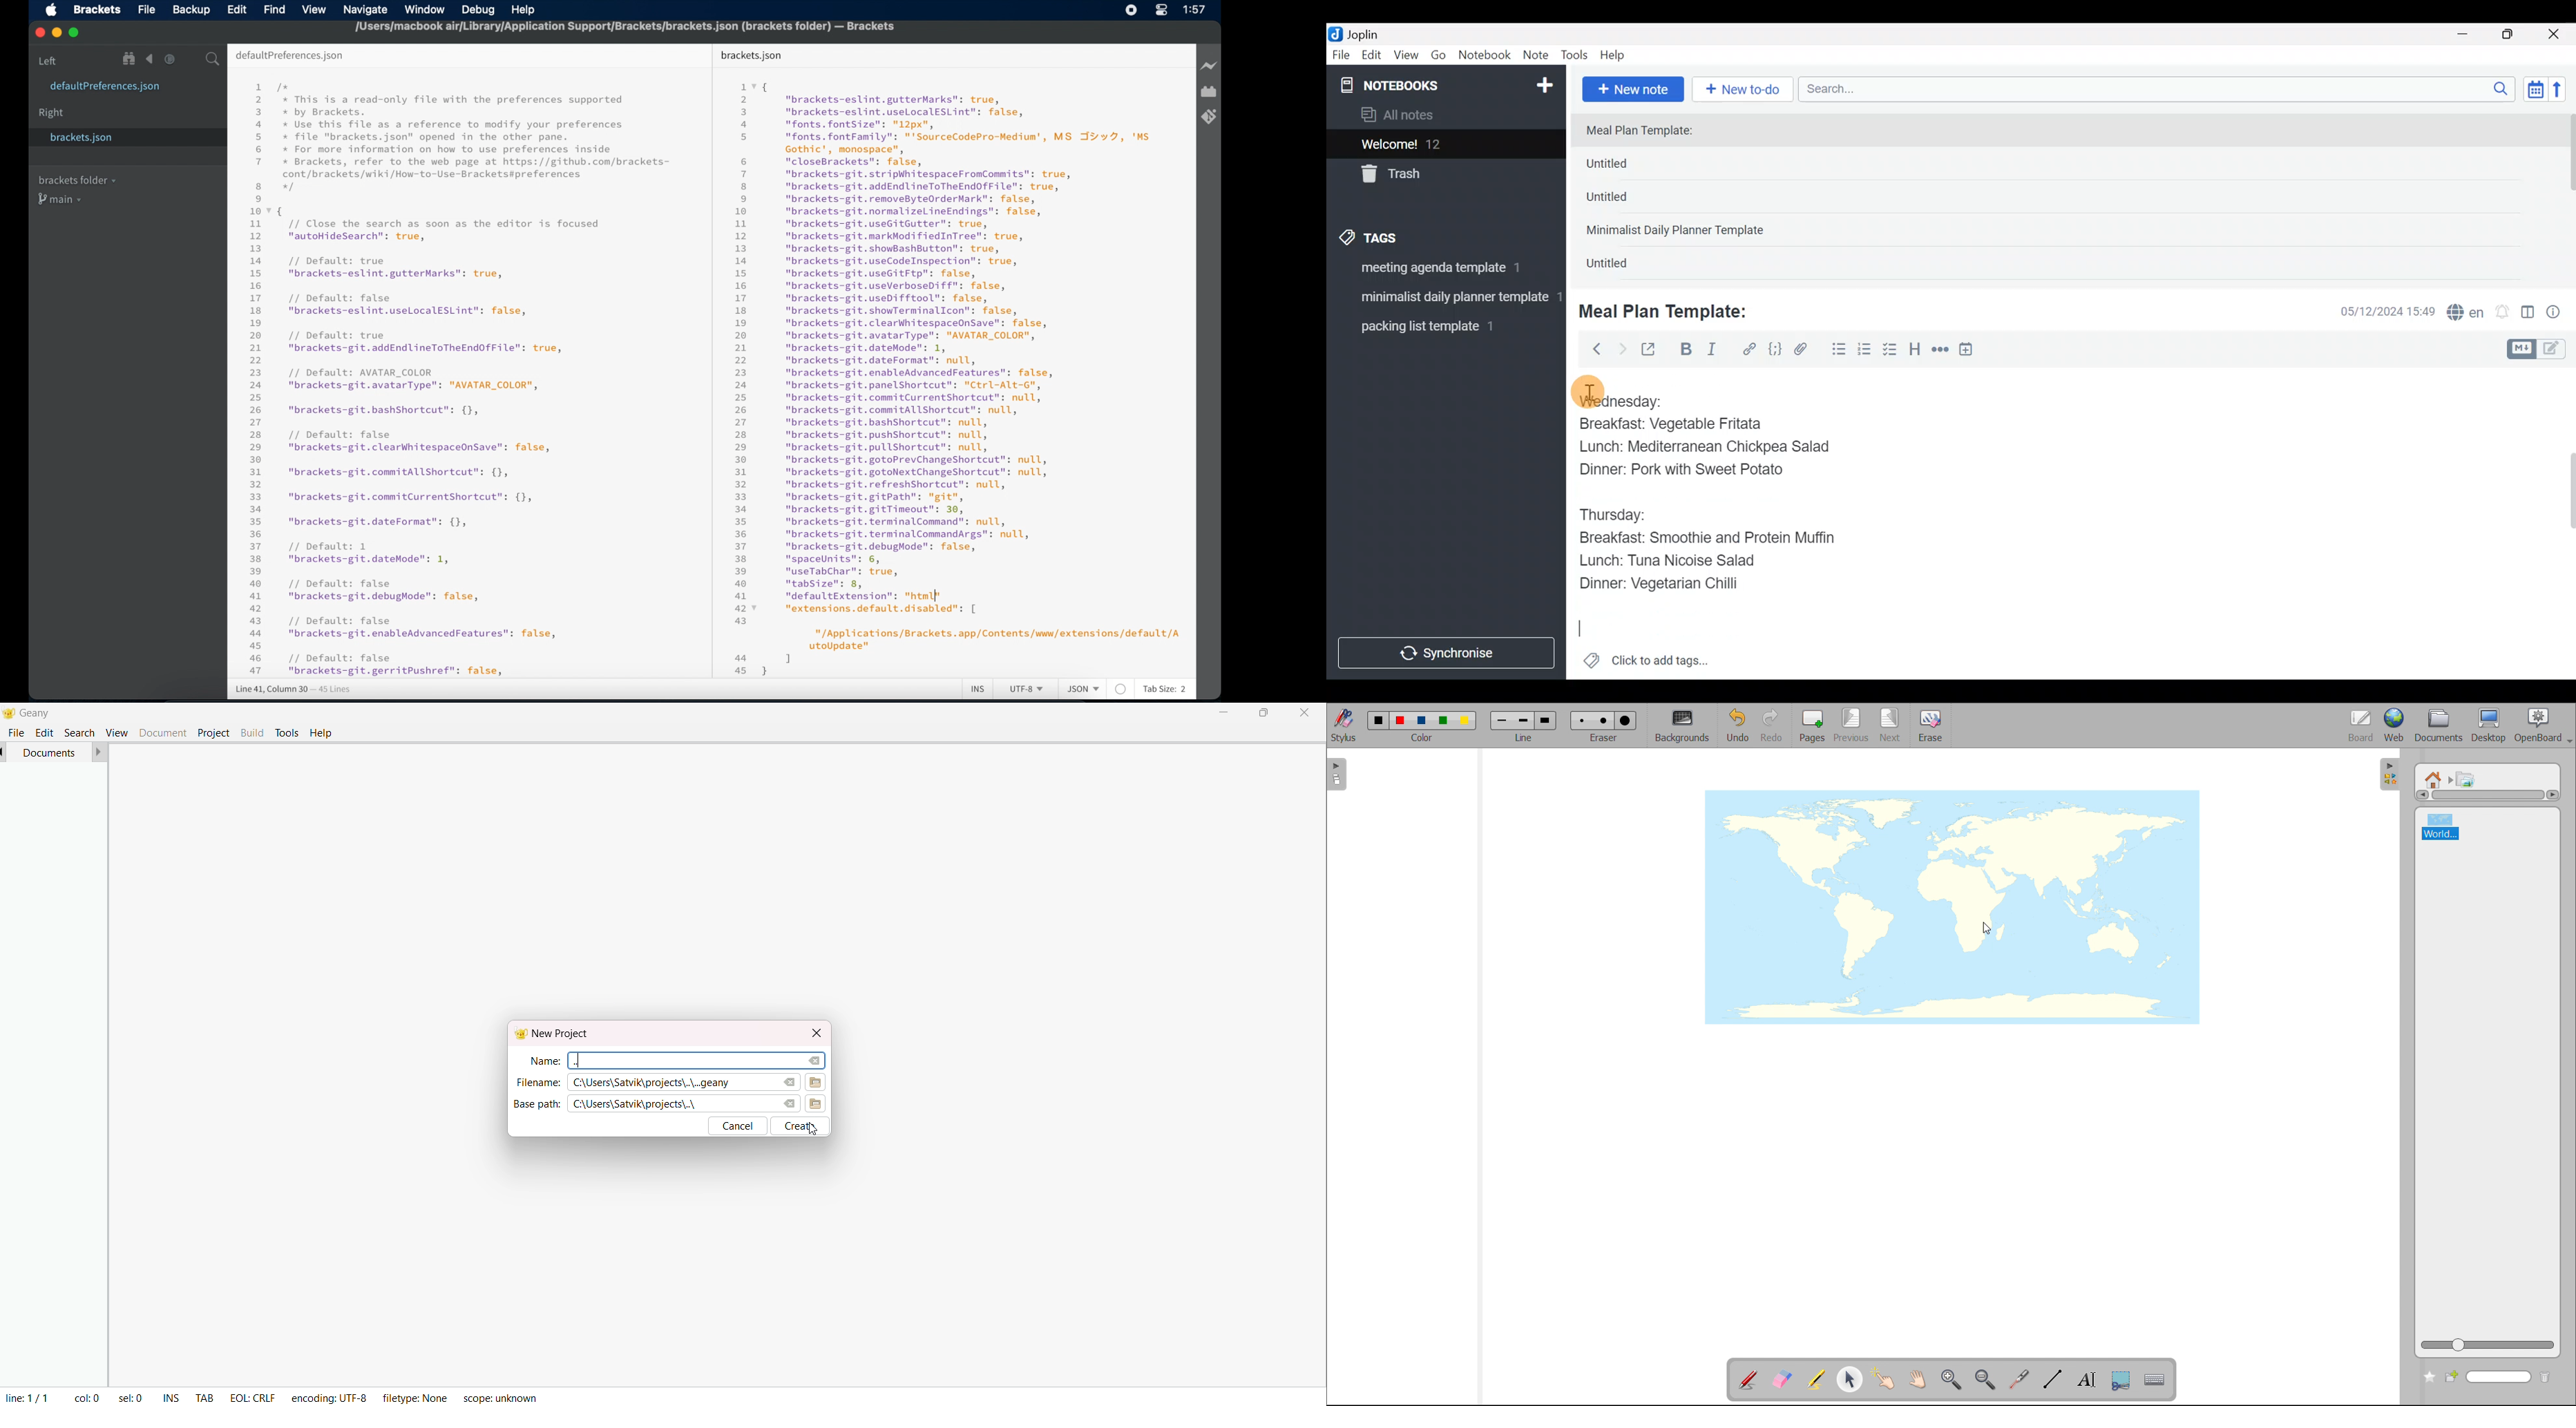  Describe the element at coordinates (62, 201) in the screenshot. I see `main` at that location.